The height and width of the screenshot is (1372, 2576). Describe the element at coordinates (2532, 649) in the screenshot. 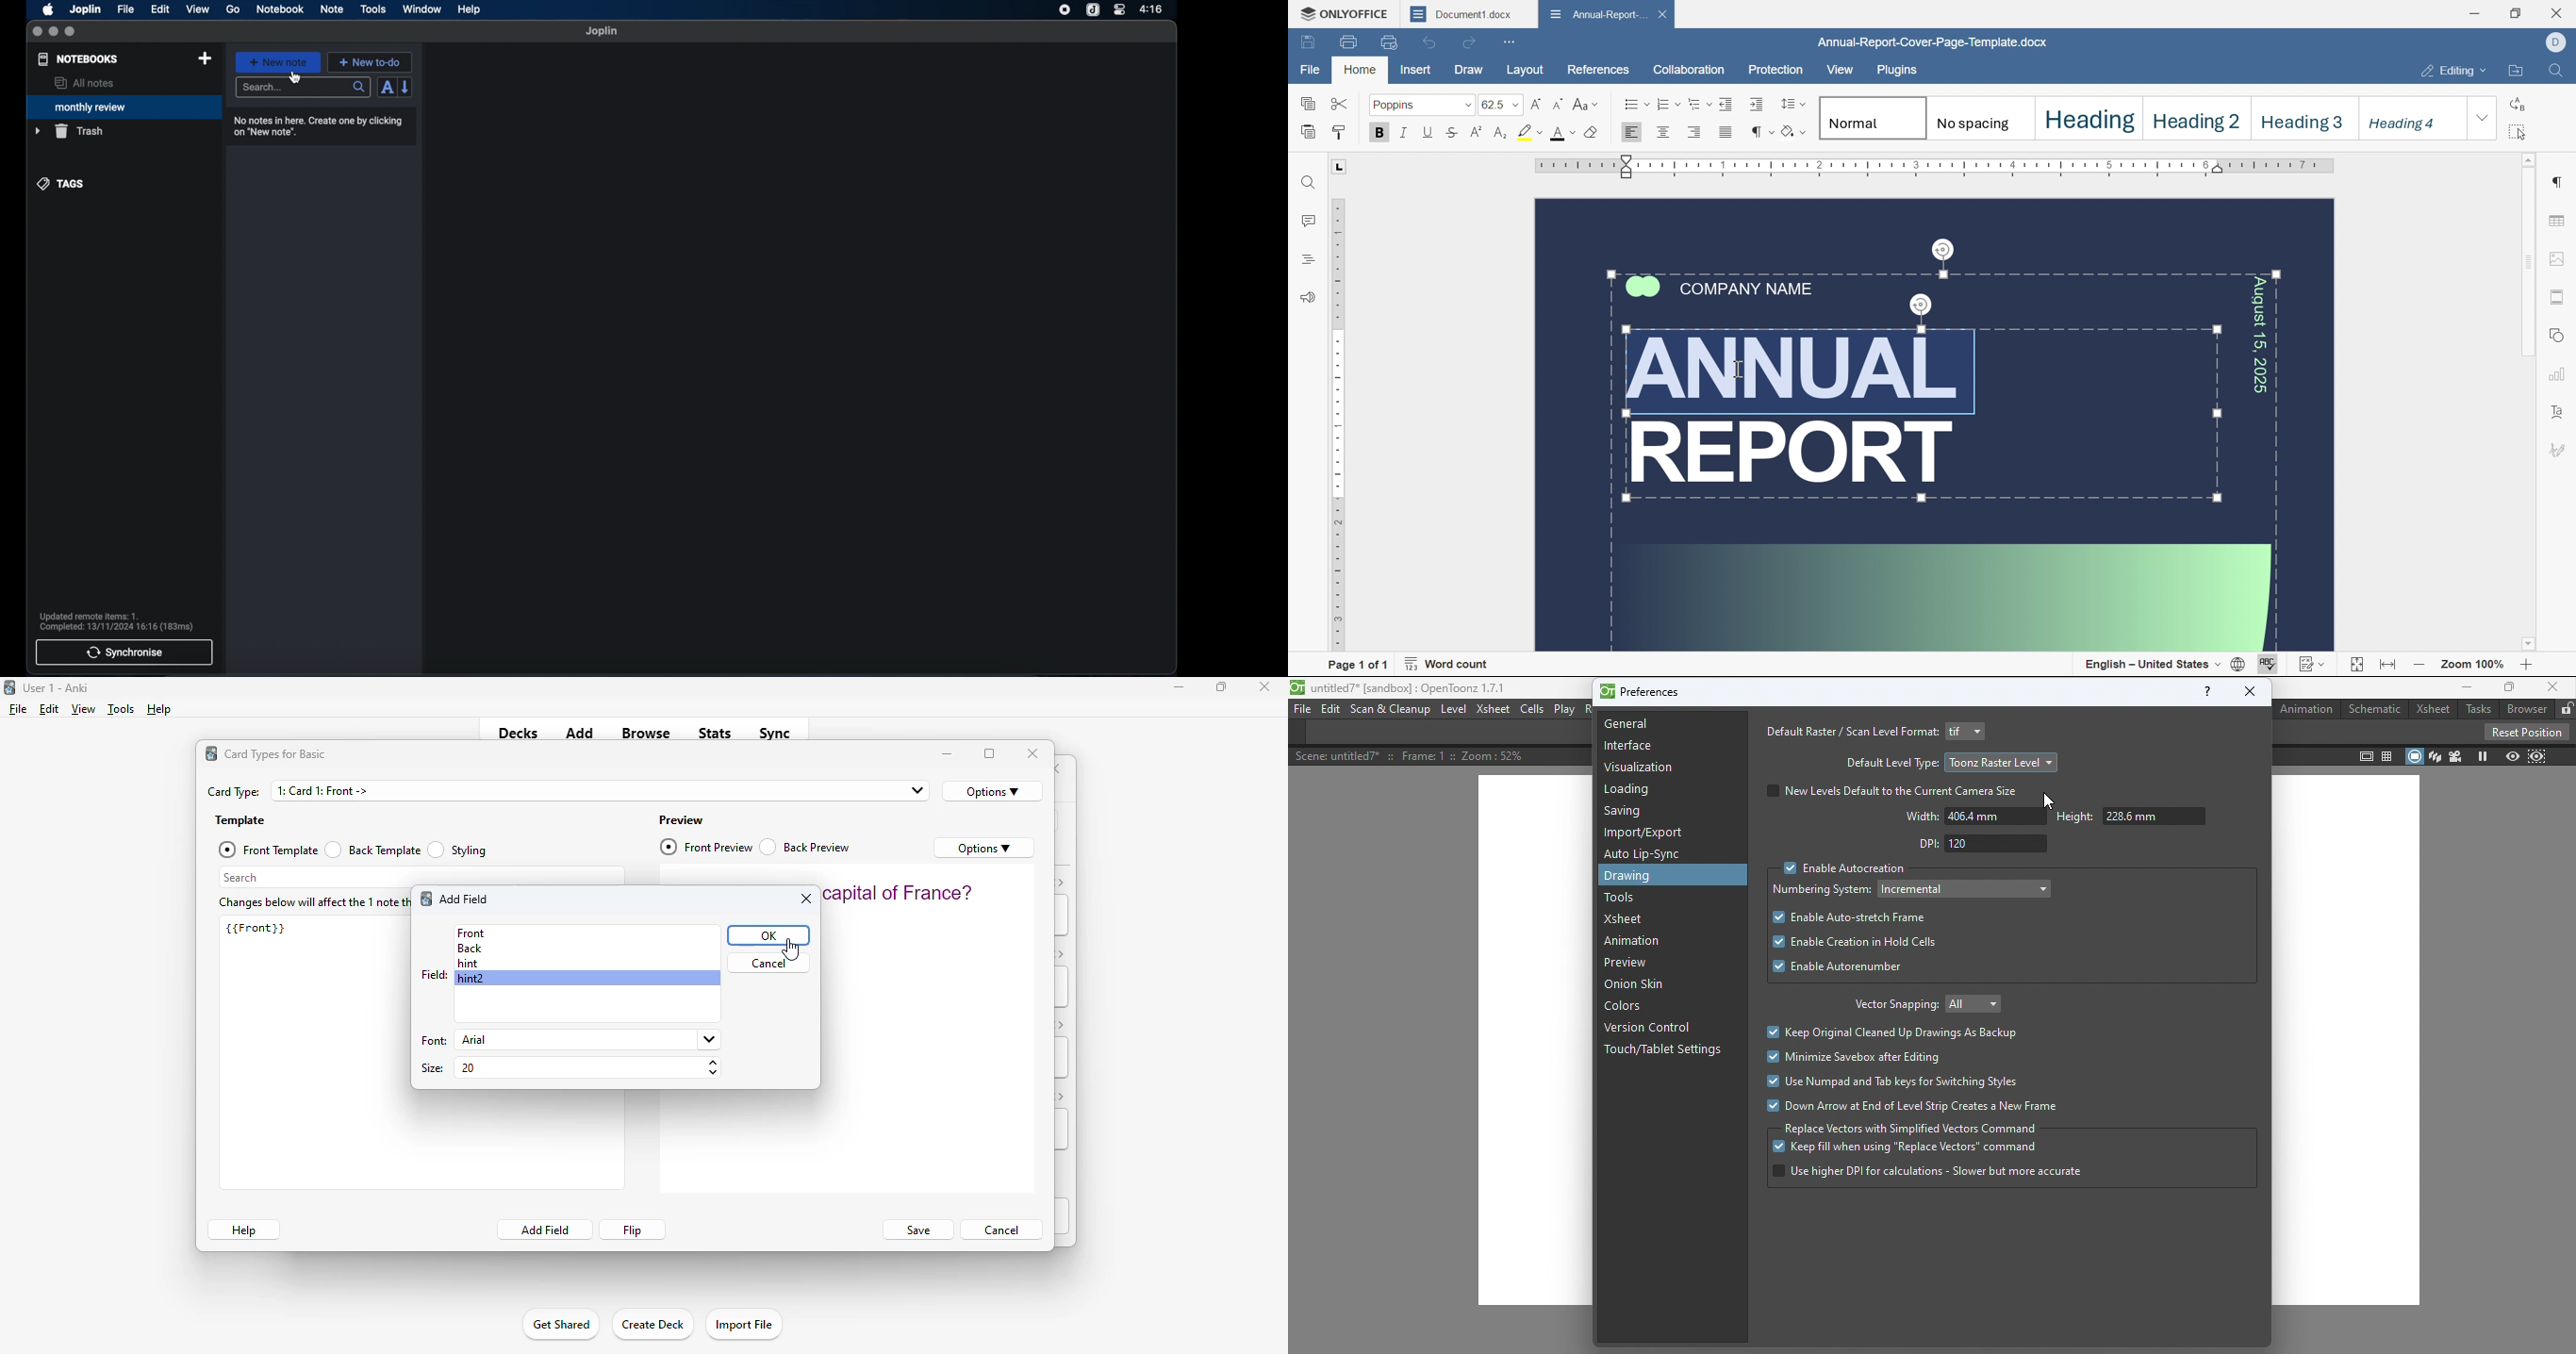

I see `scroll down` at that location.